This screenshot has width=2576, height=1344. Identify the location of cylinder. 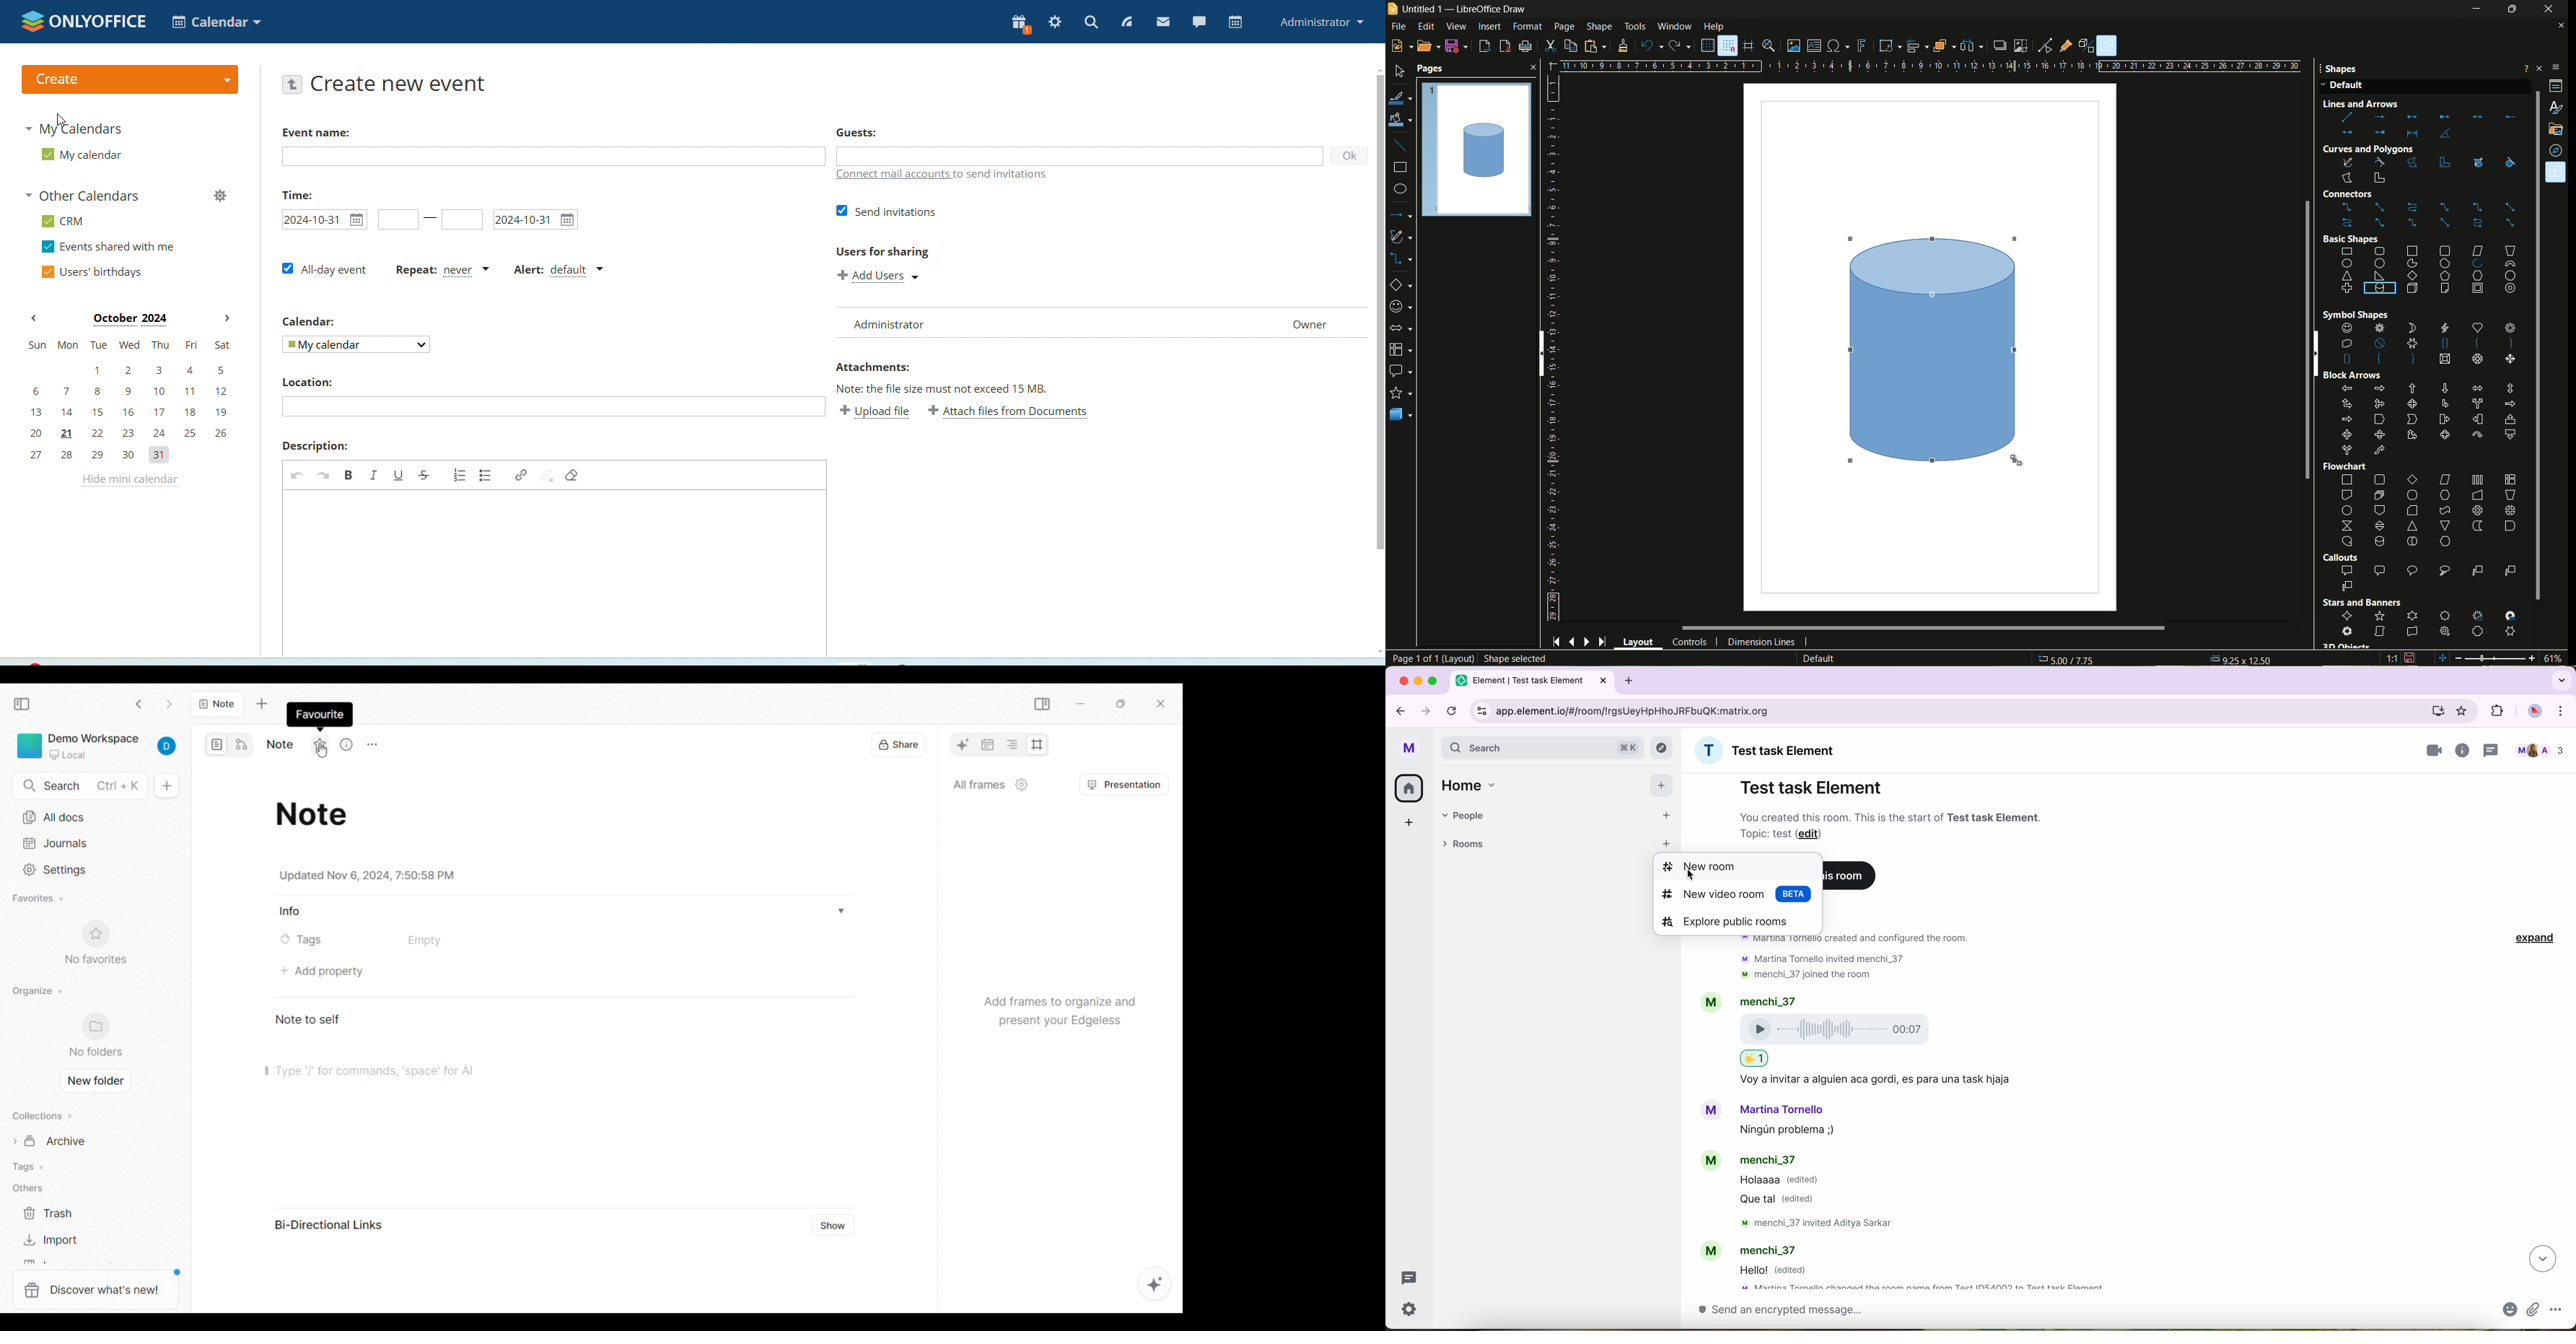
(1932, 349).